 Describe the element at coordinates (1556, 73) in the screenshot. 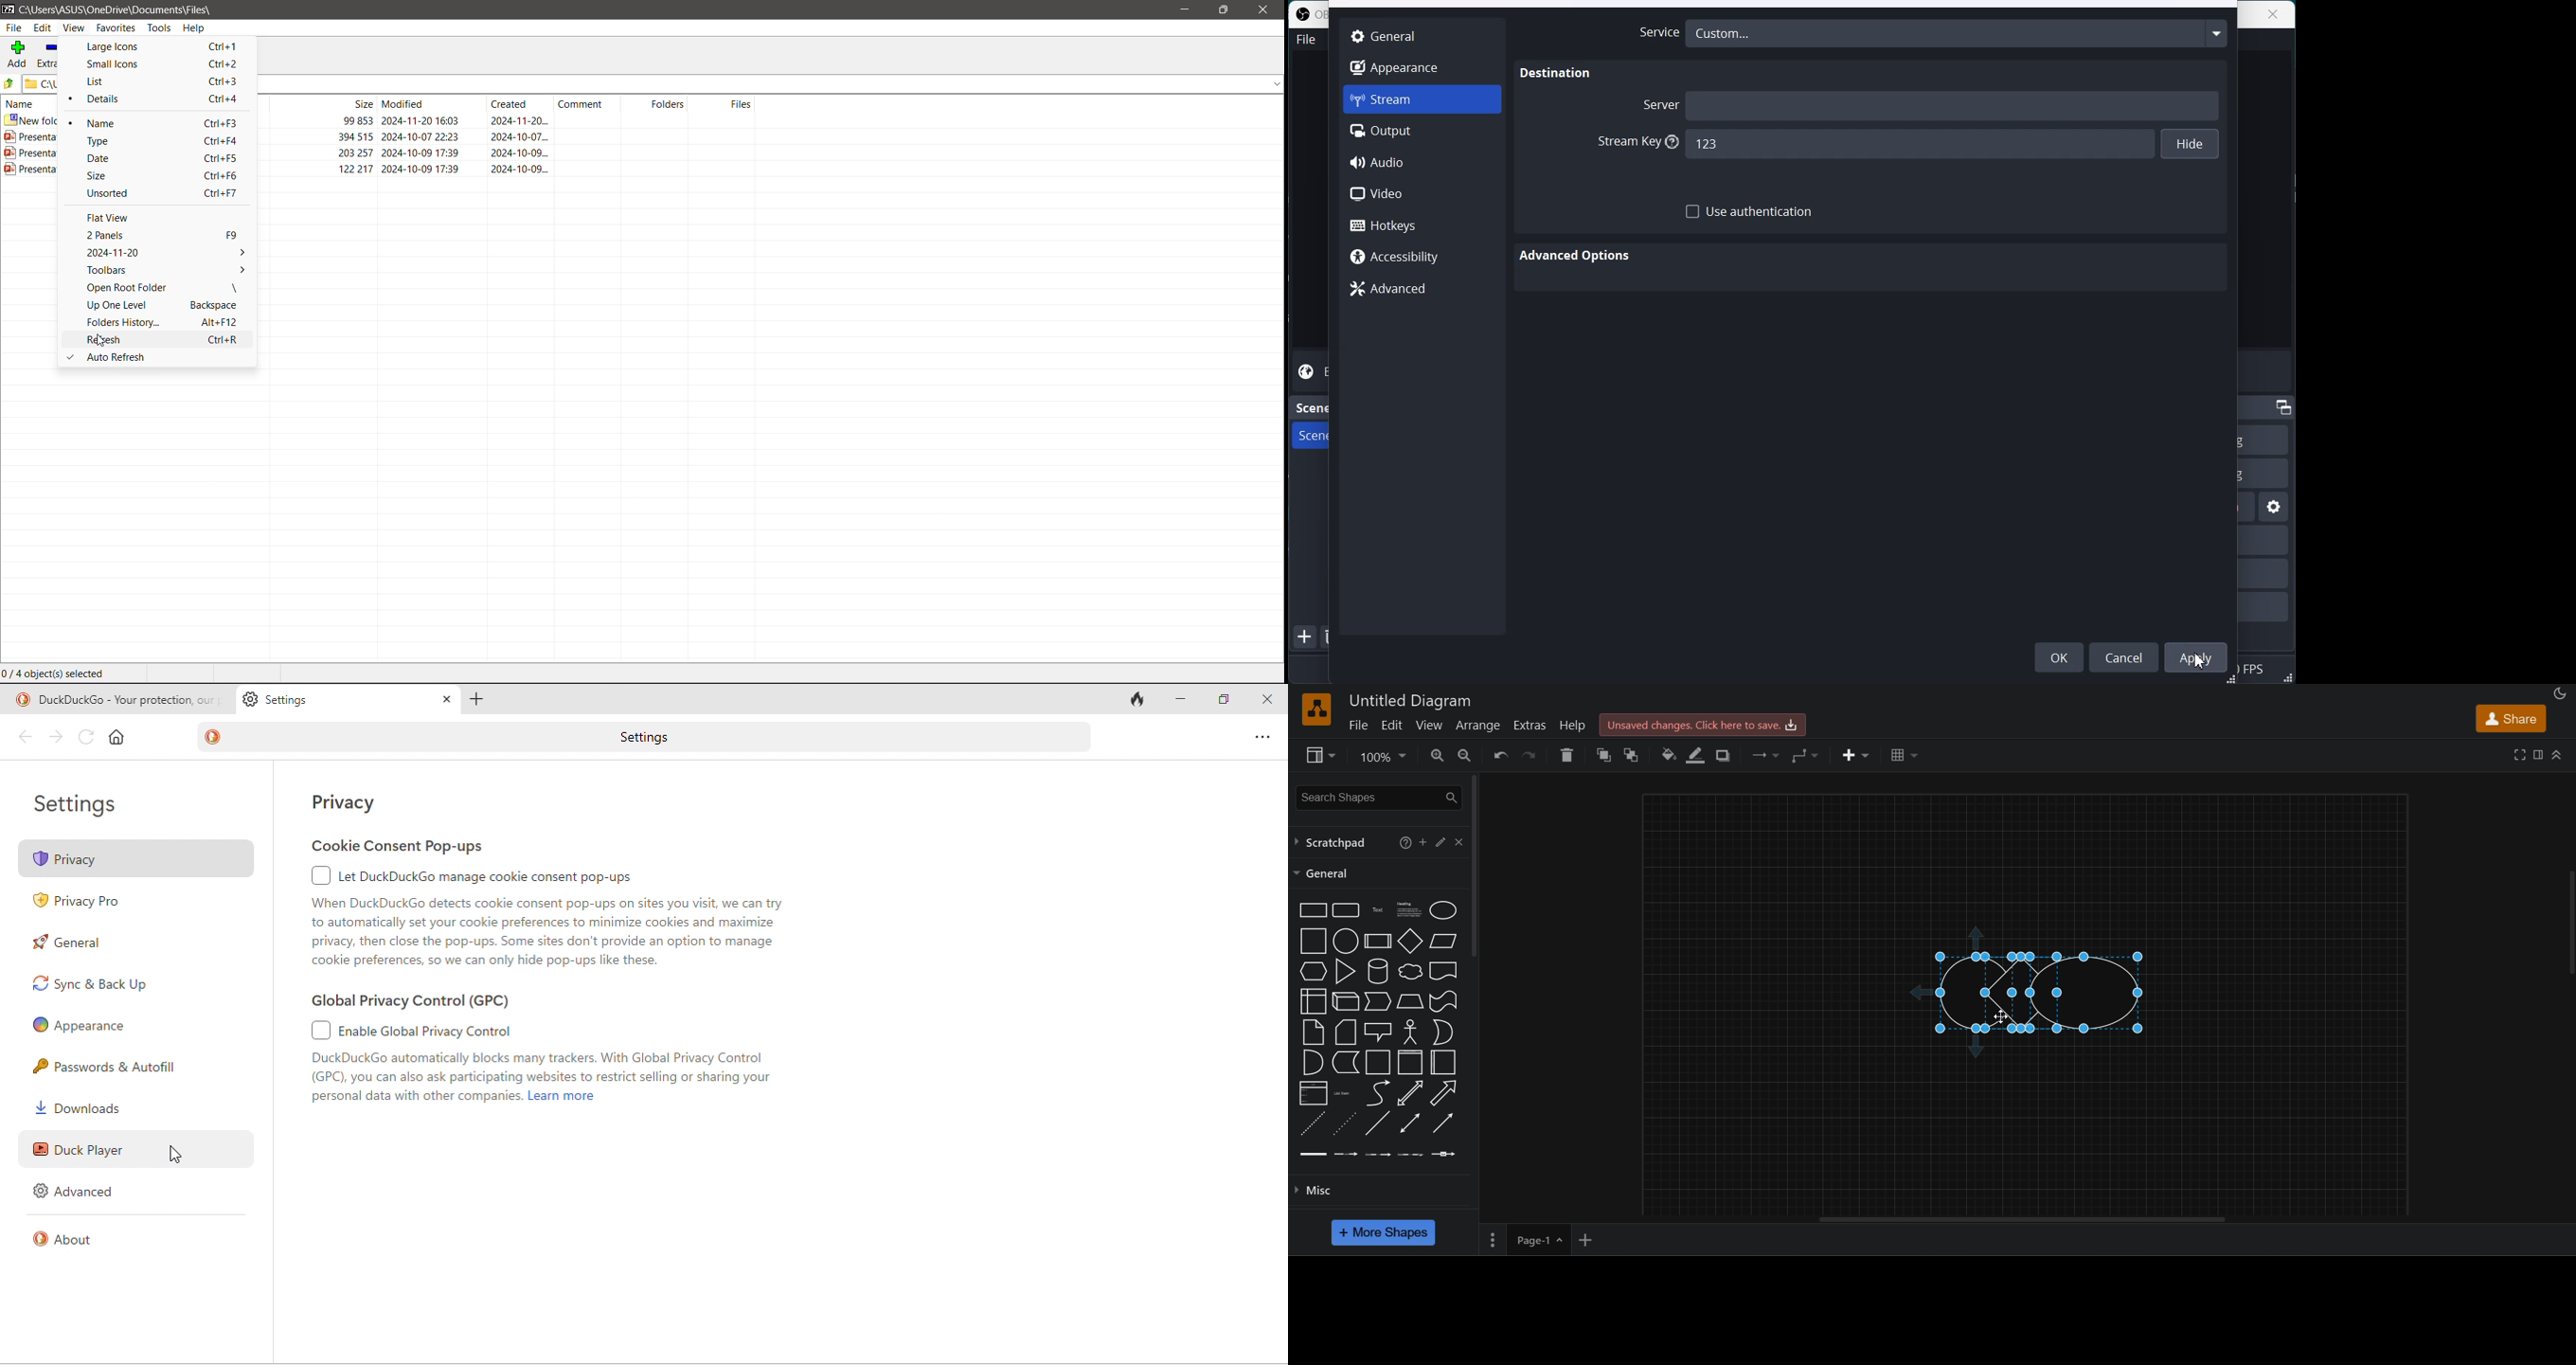

I see `Destination` at that location.